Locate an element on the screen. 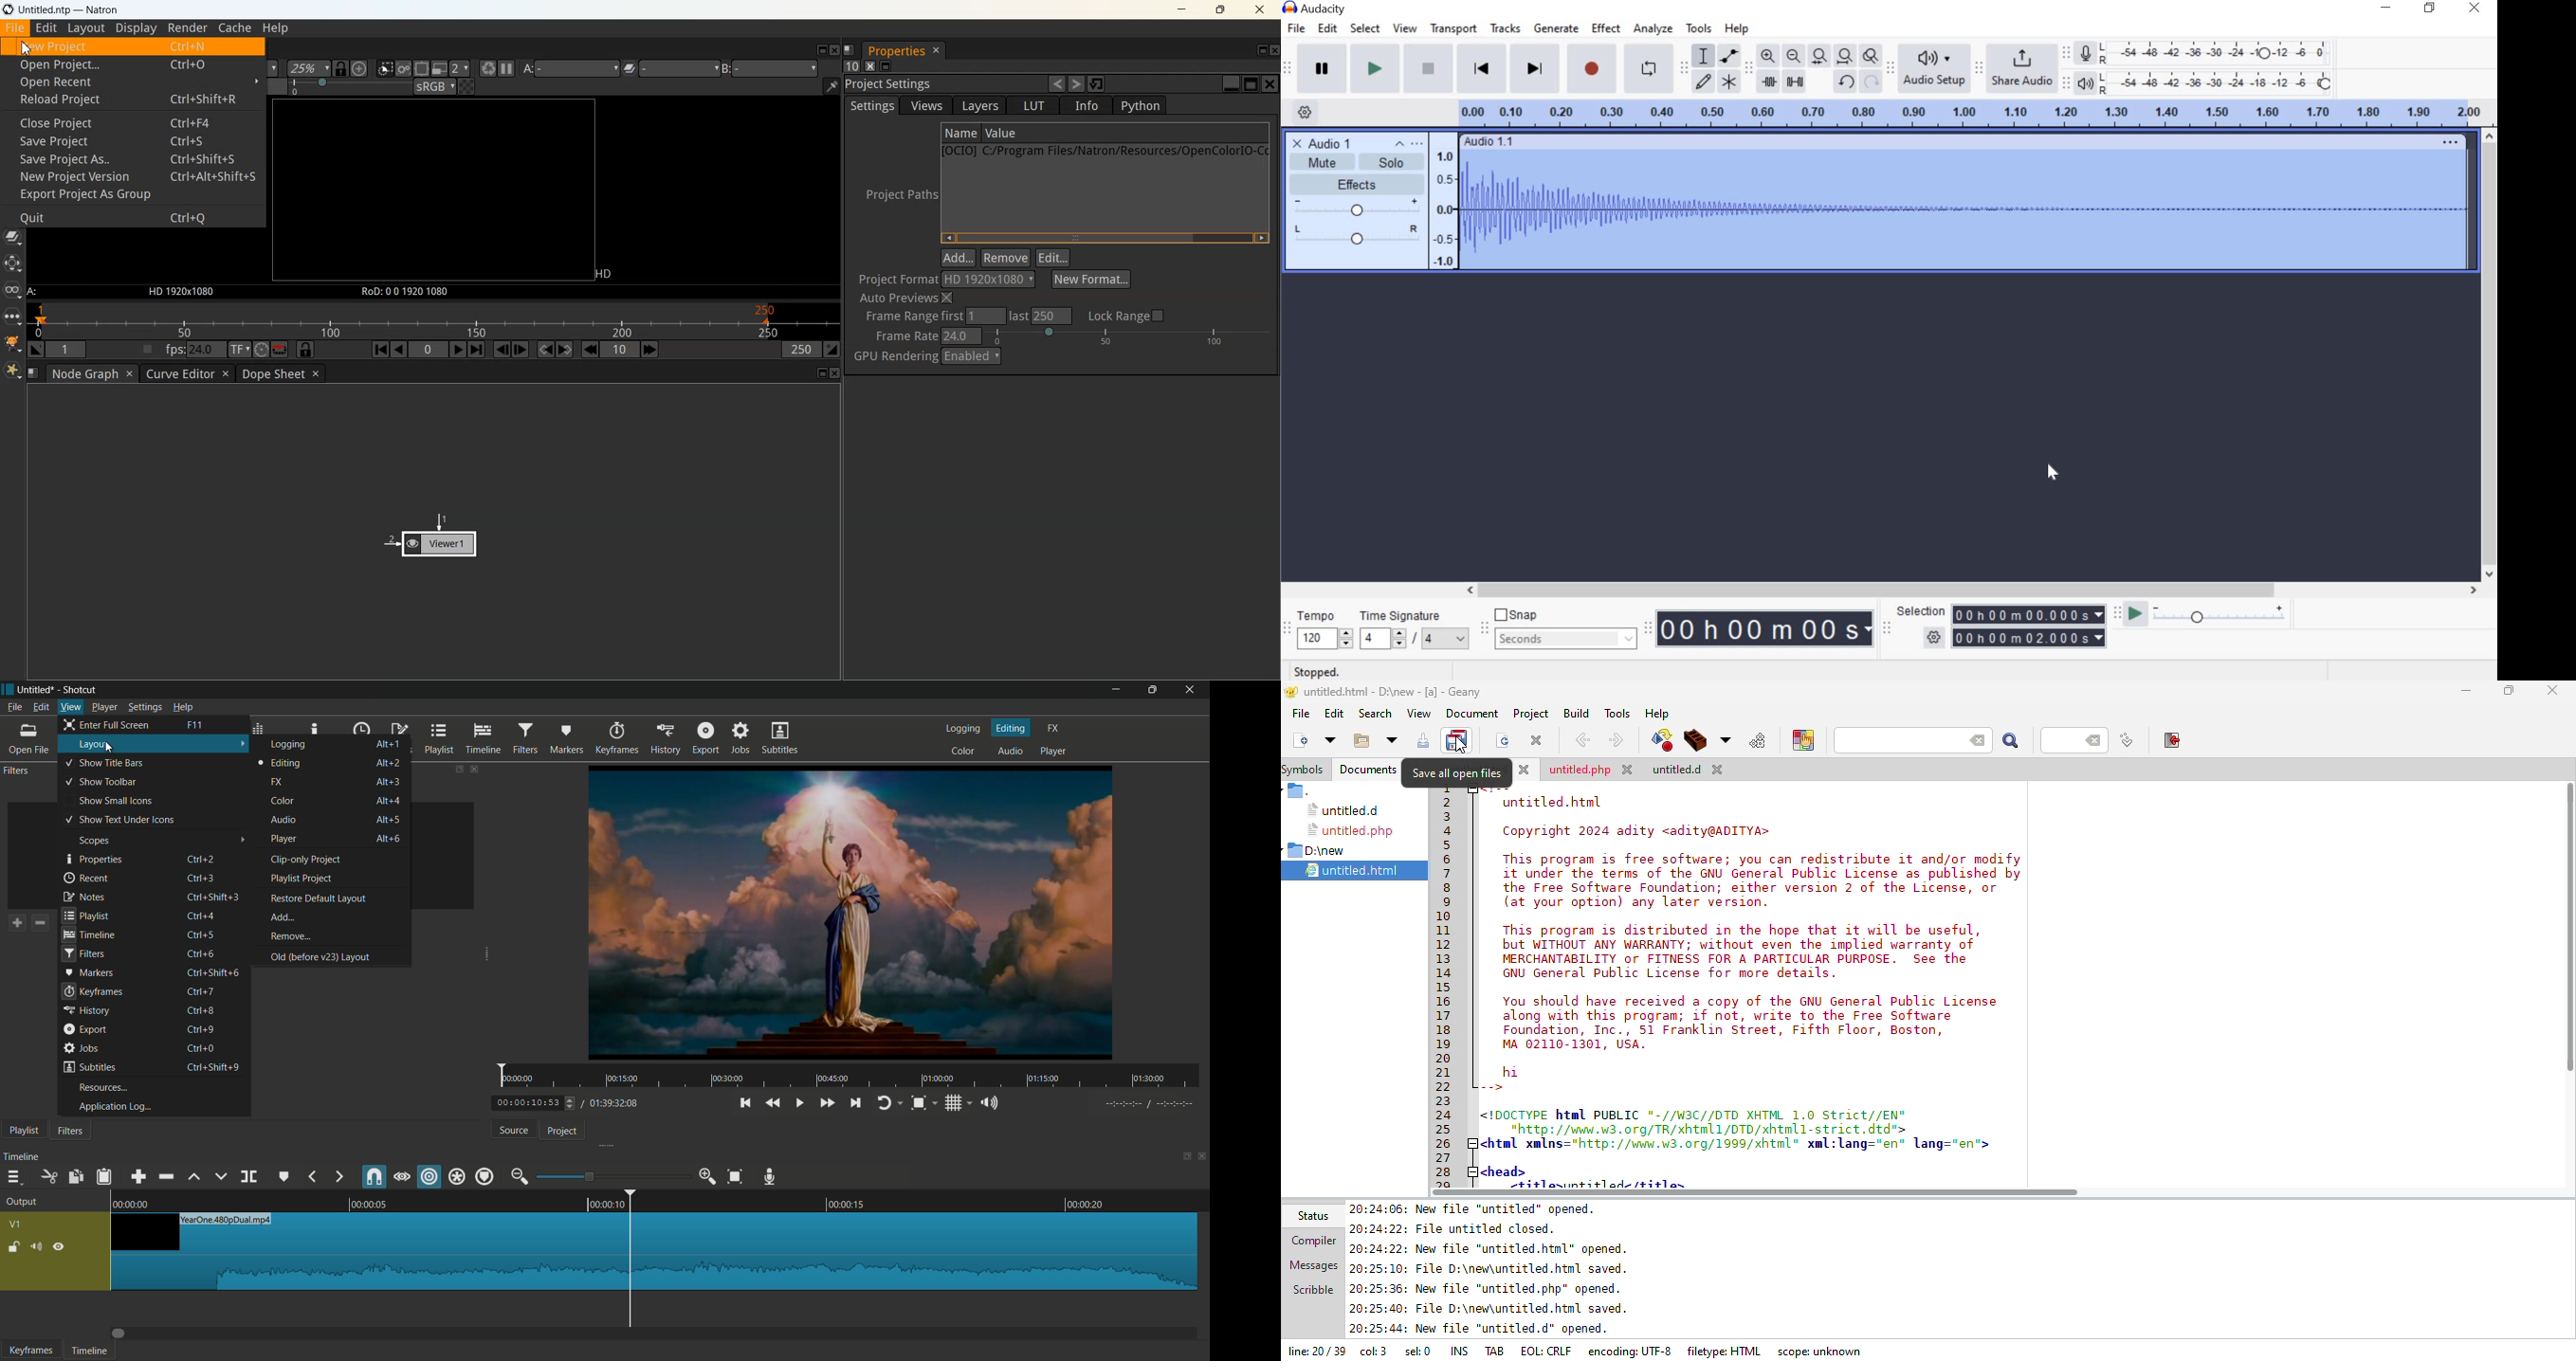  ripple is located at coordinates (430, 1178).